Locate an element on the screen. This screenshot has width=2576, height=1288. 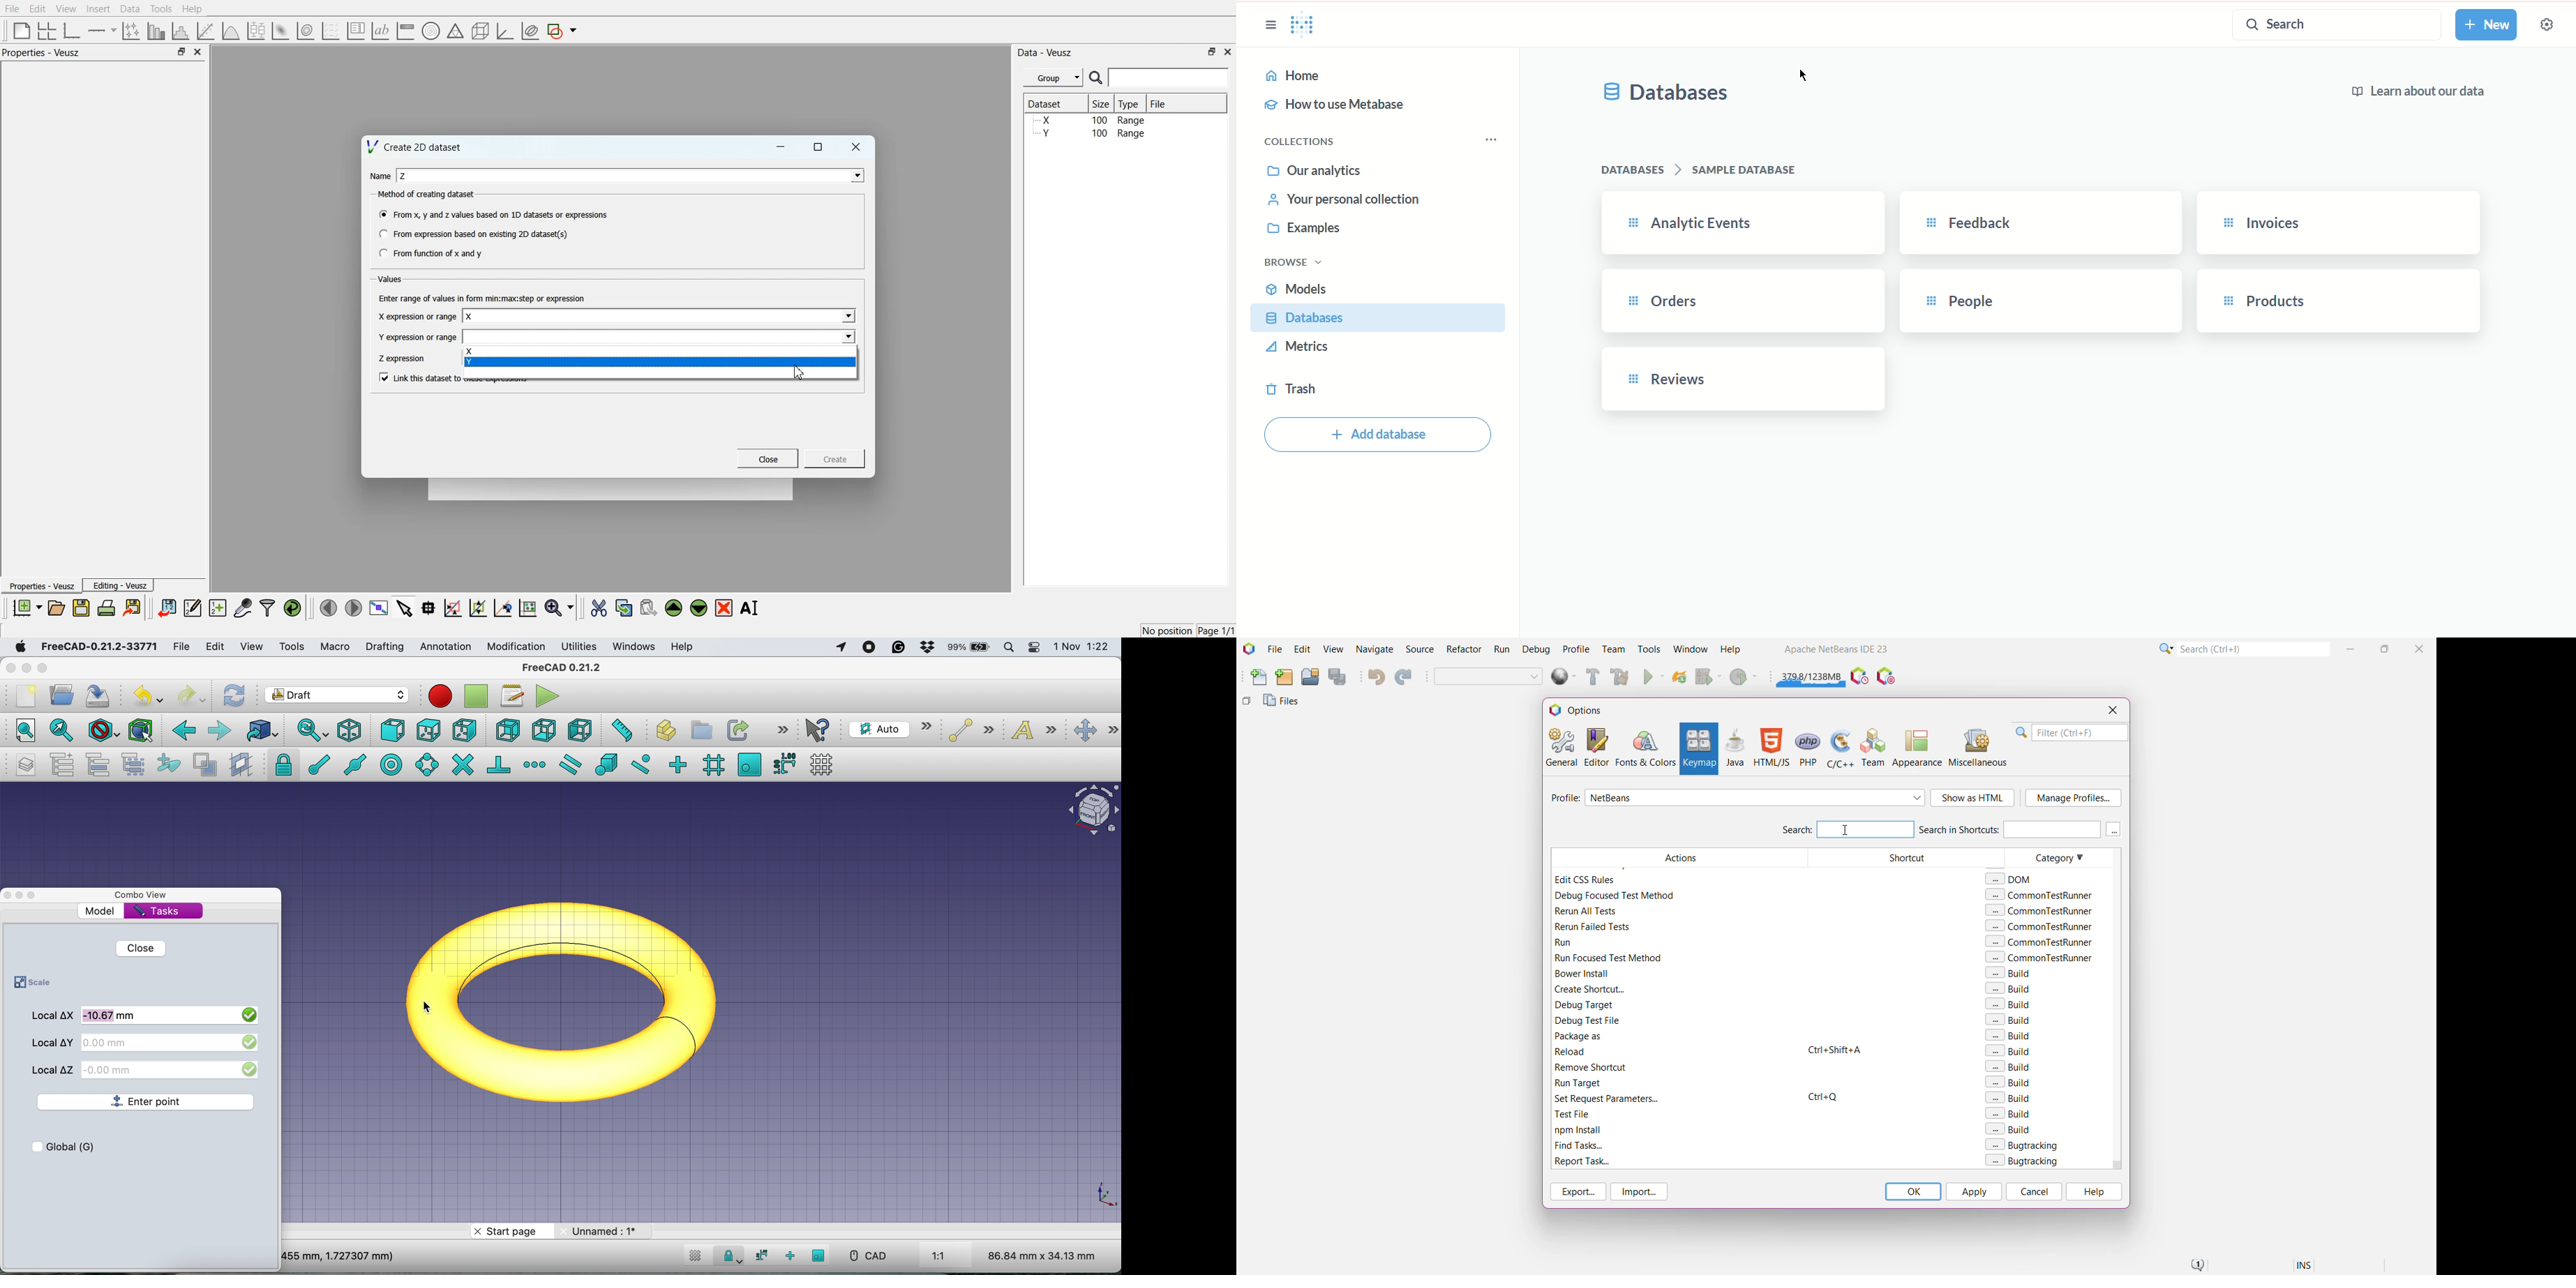
database is located at coordinates (1667, 93).